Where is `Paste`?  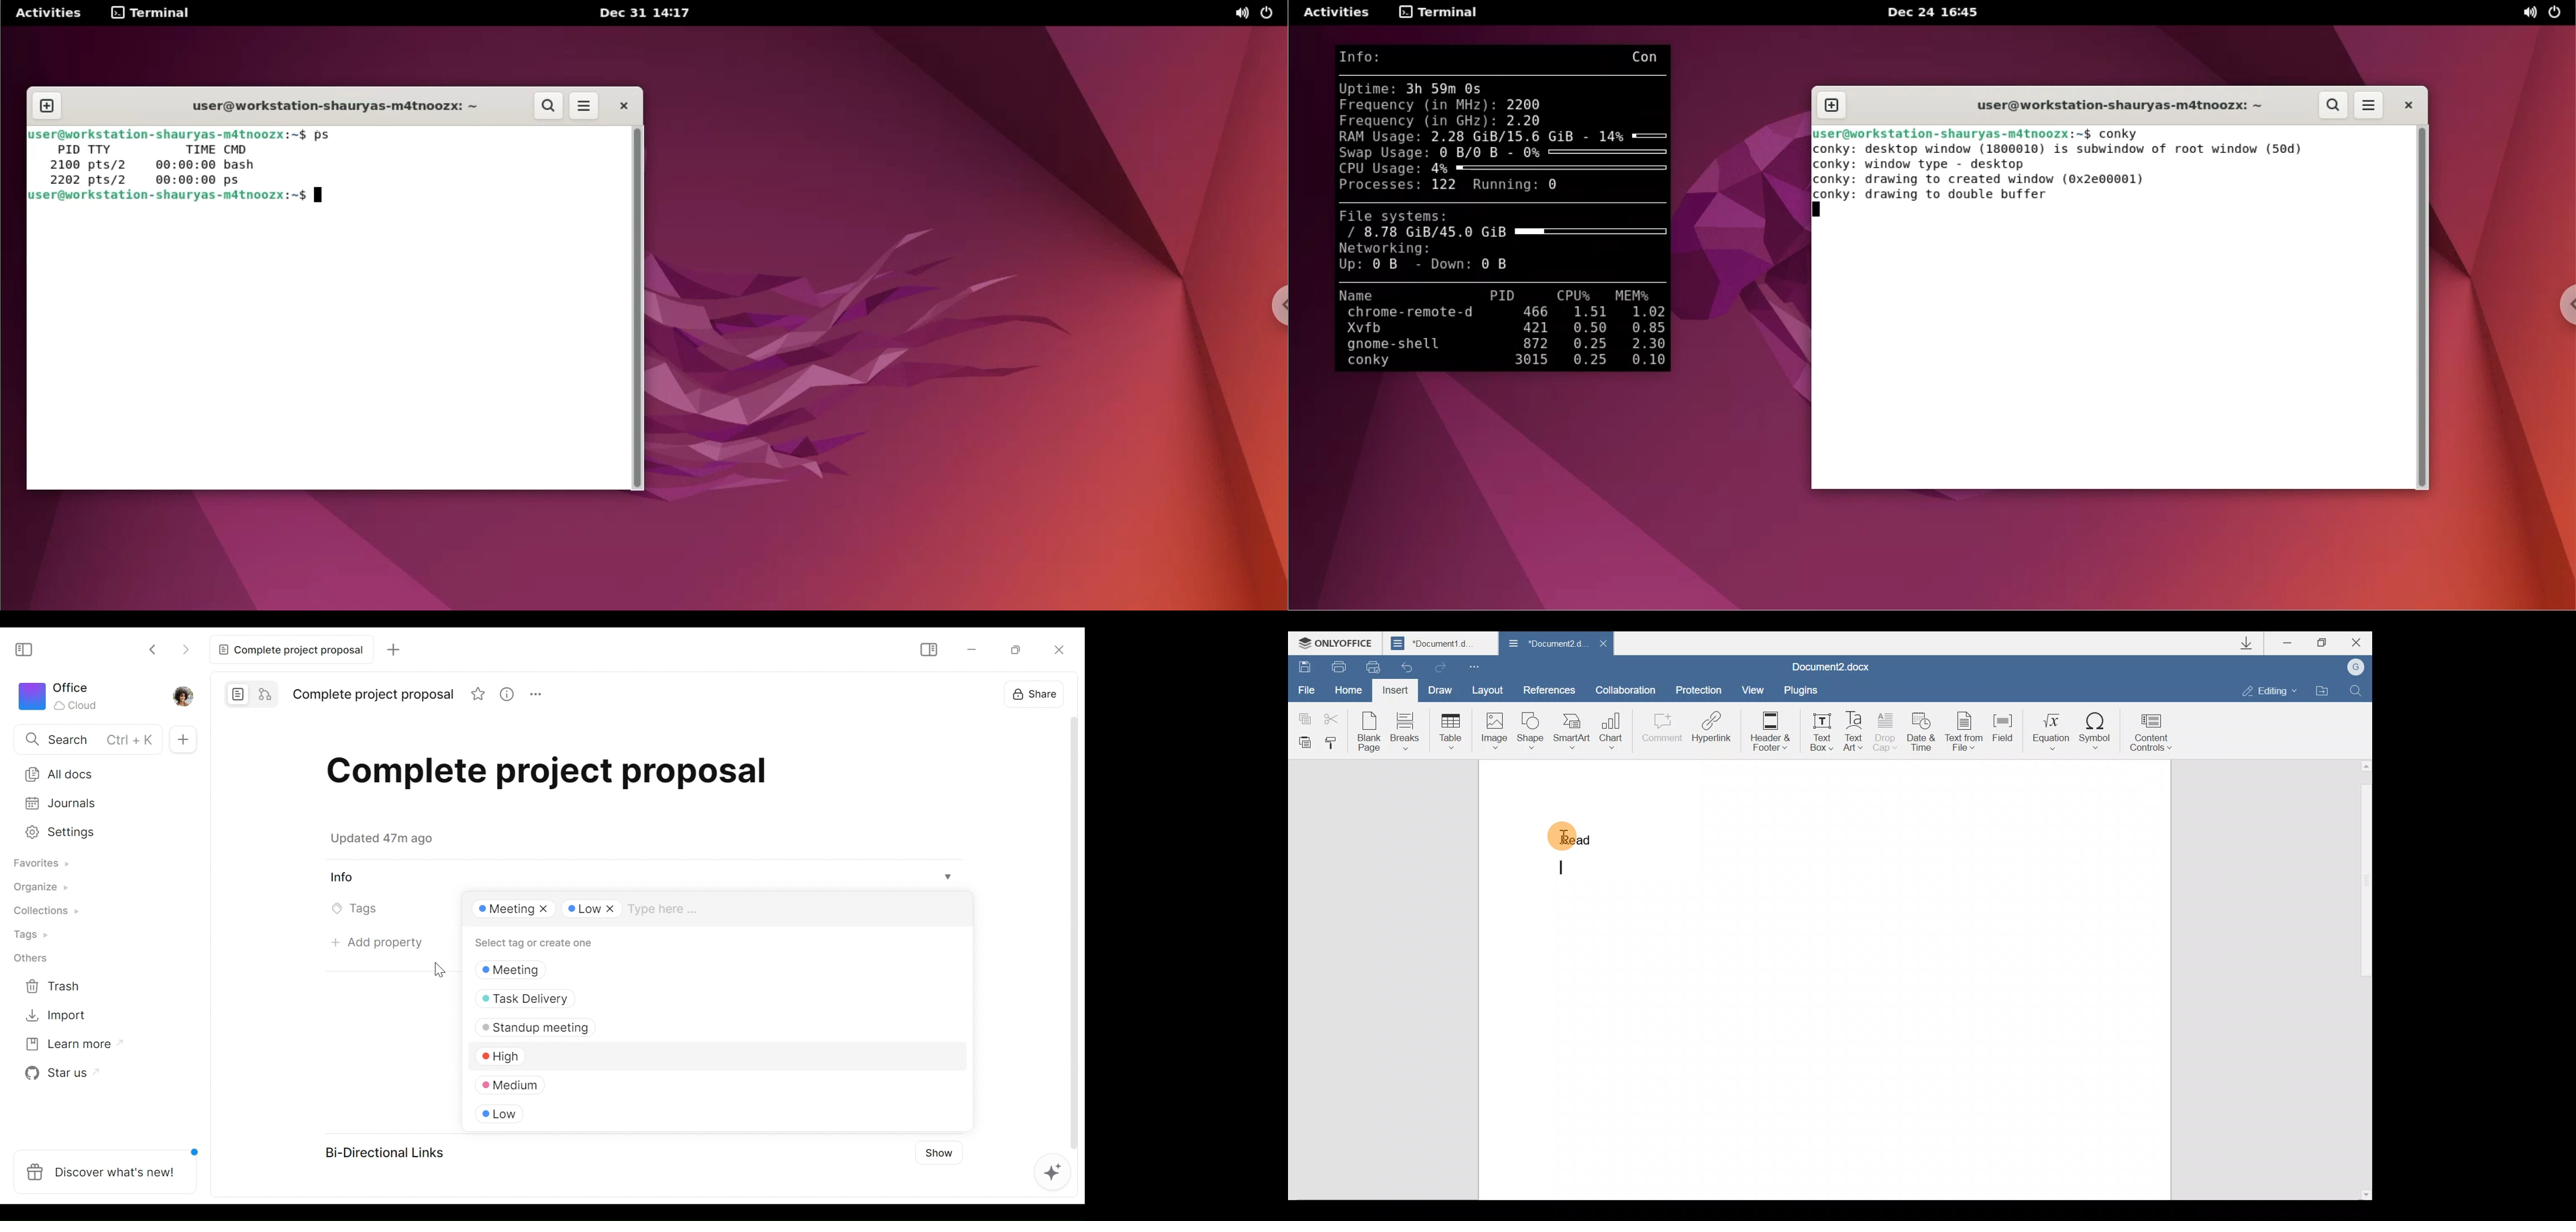
Paste is located at coordinates (1303, 742).